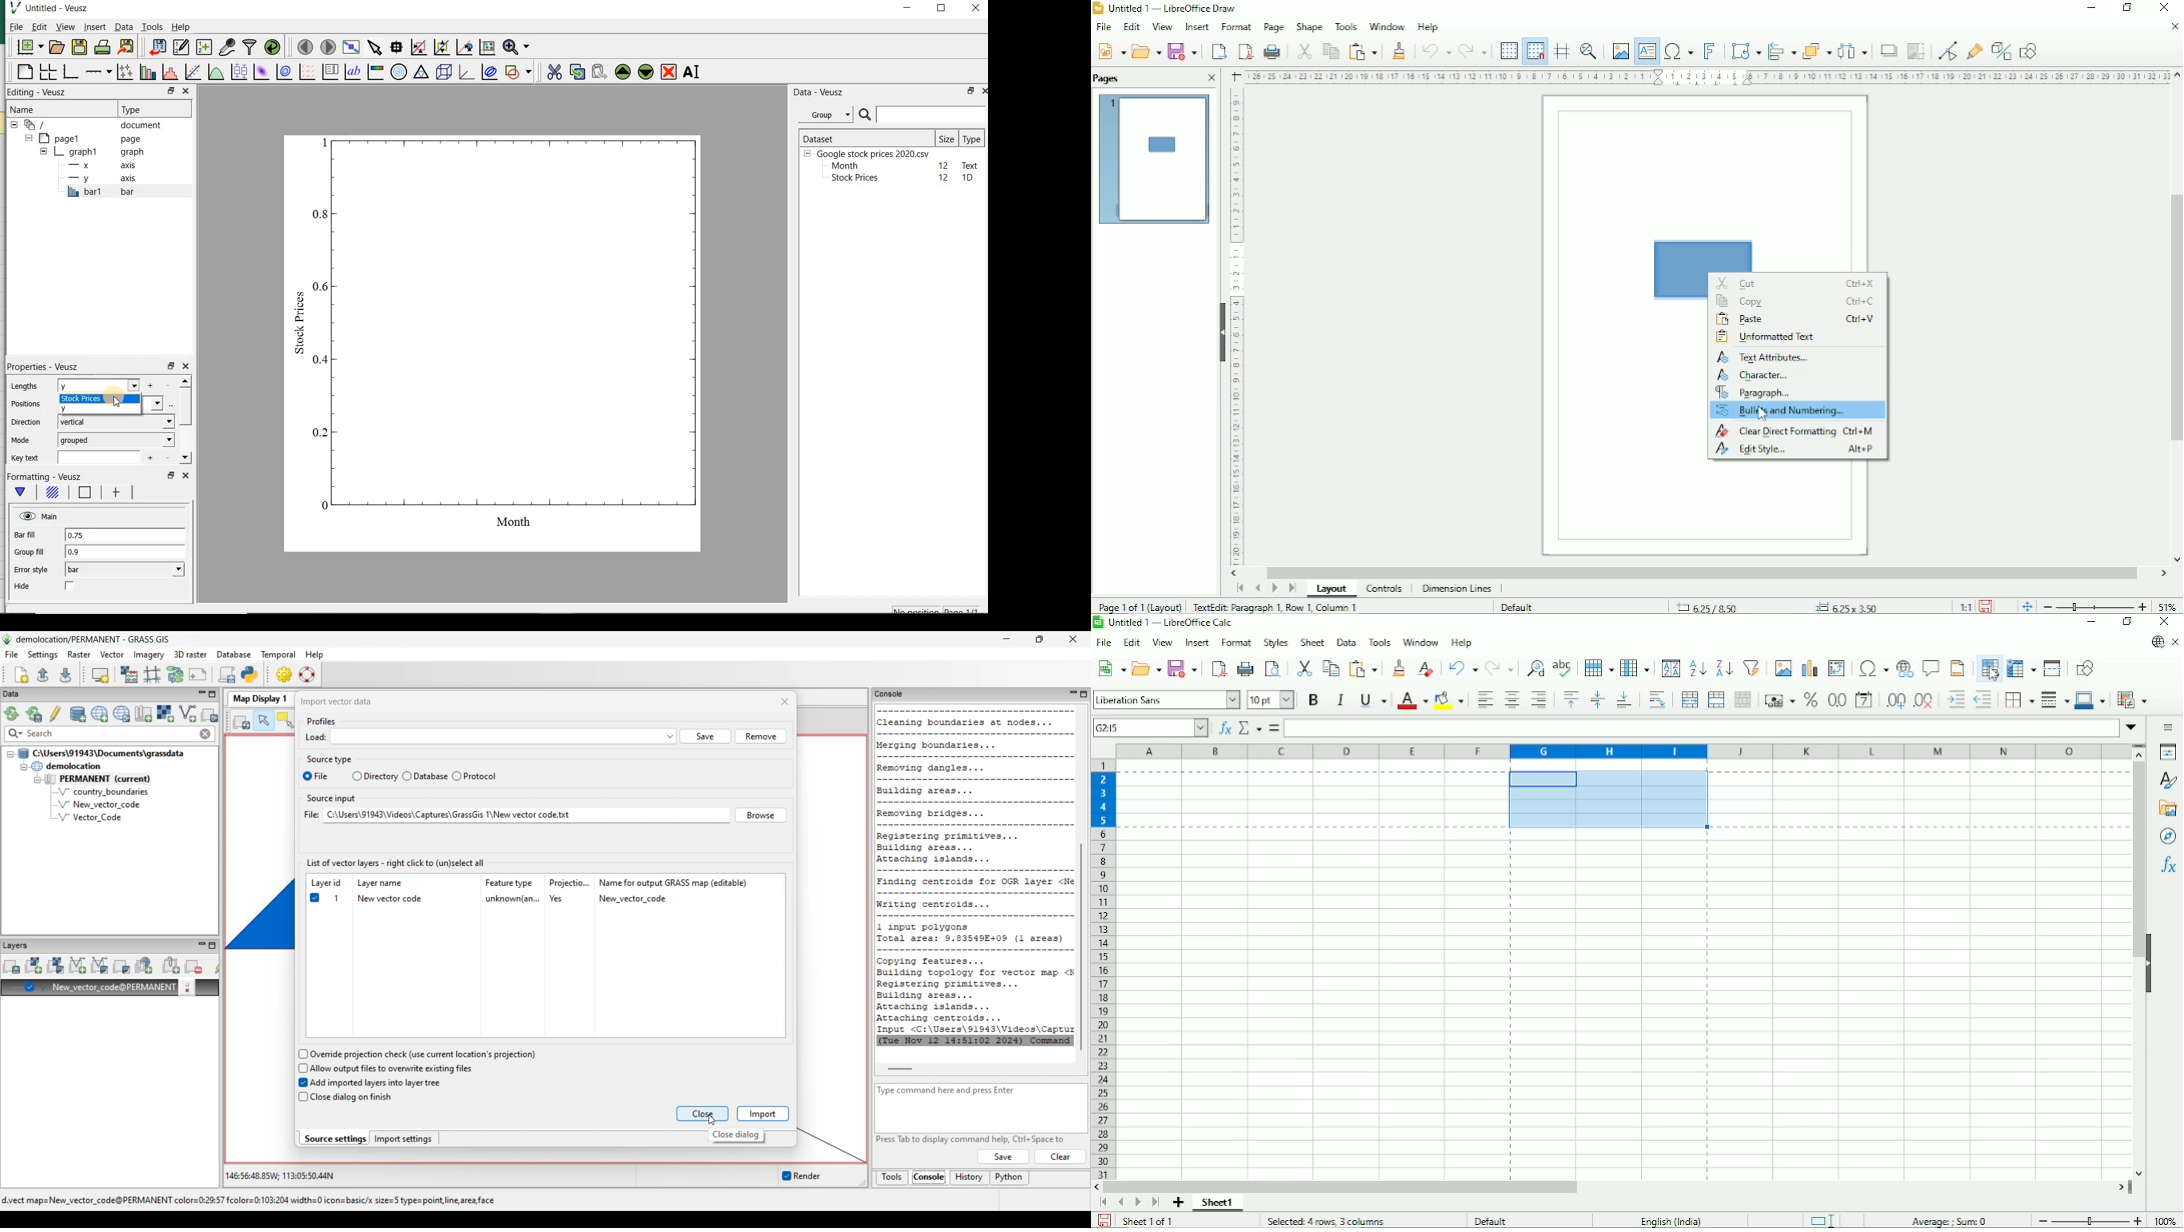 This screenshot has height=1232, width=2184. What do you see at coordinates (334, 1138) in the screenshot?
I see `Source settings, current selection` at bounding box center [334, 1138].